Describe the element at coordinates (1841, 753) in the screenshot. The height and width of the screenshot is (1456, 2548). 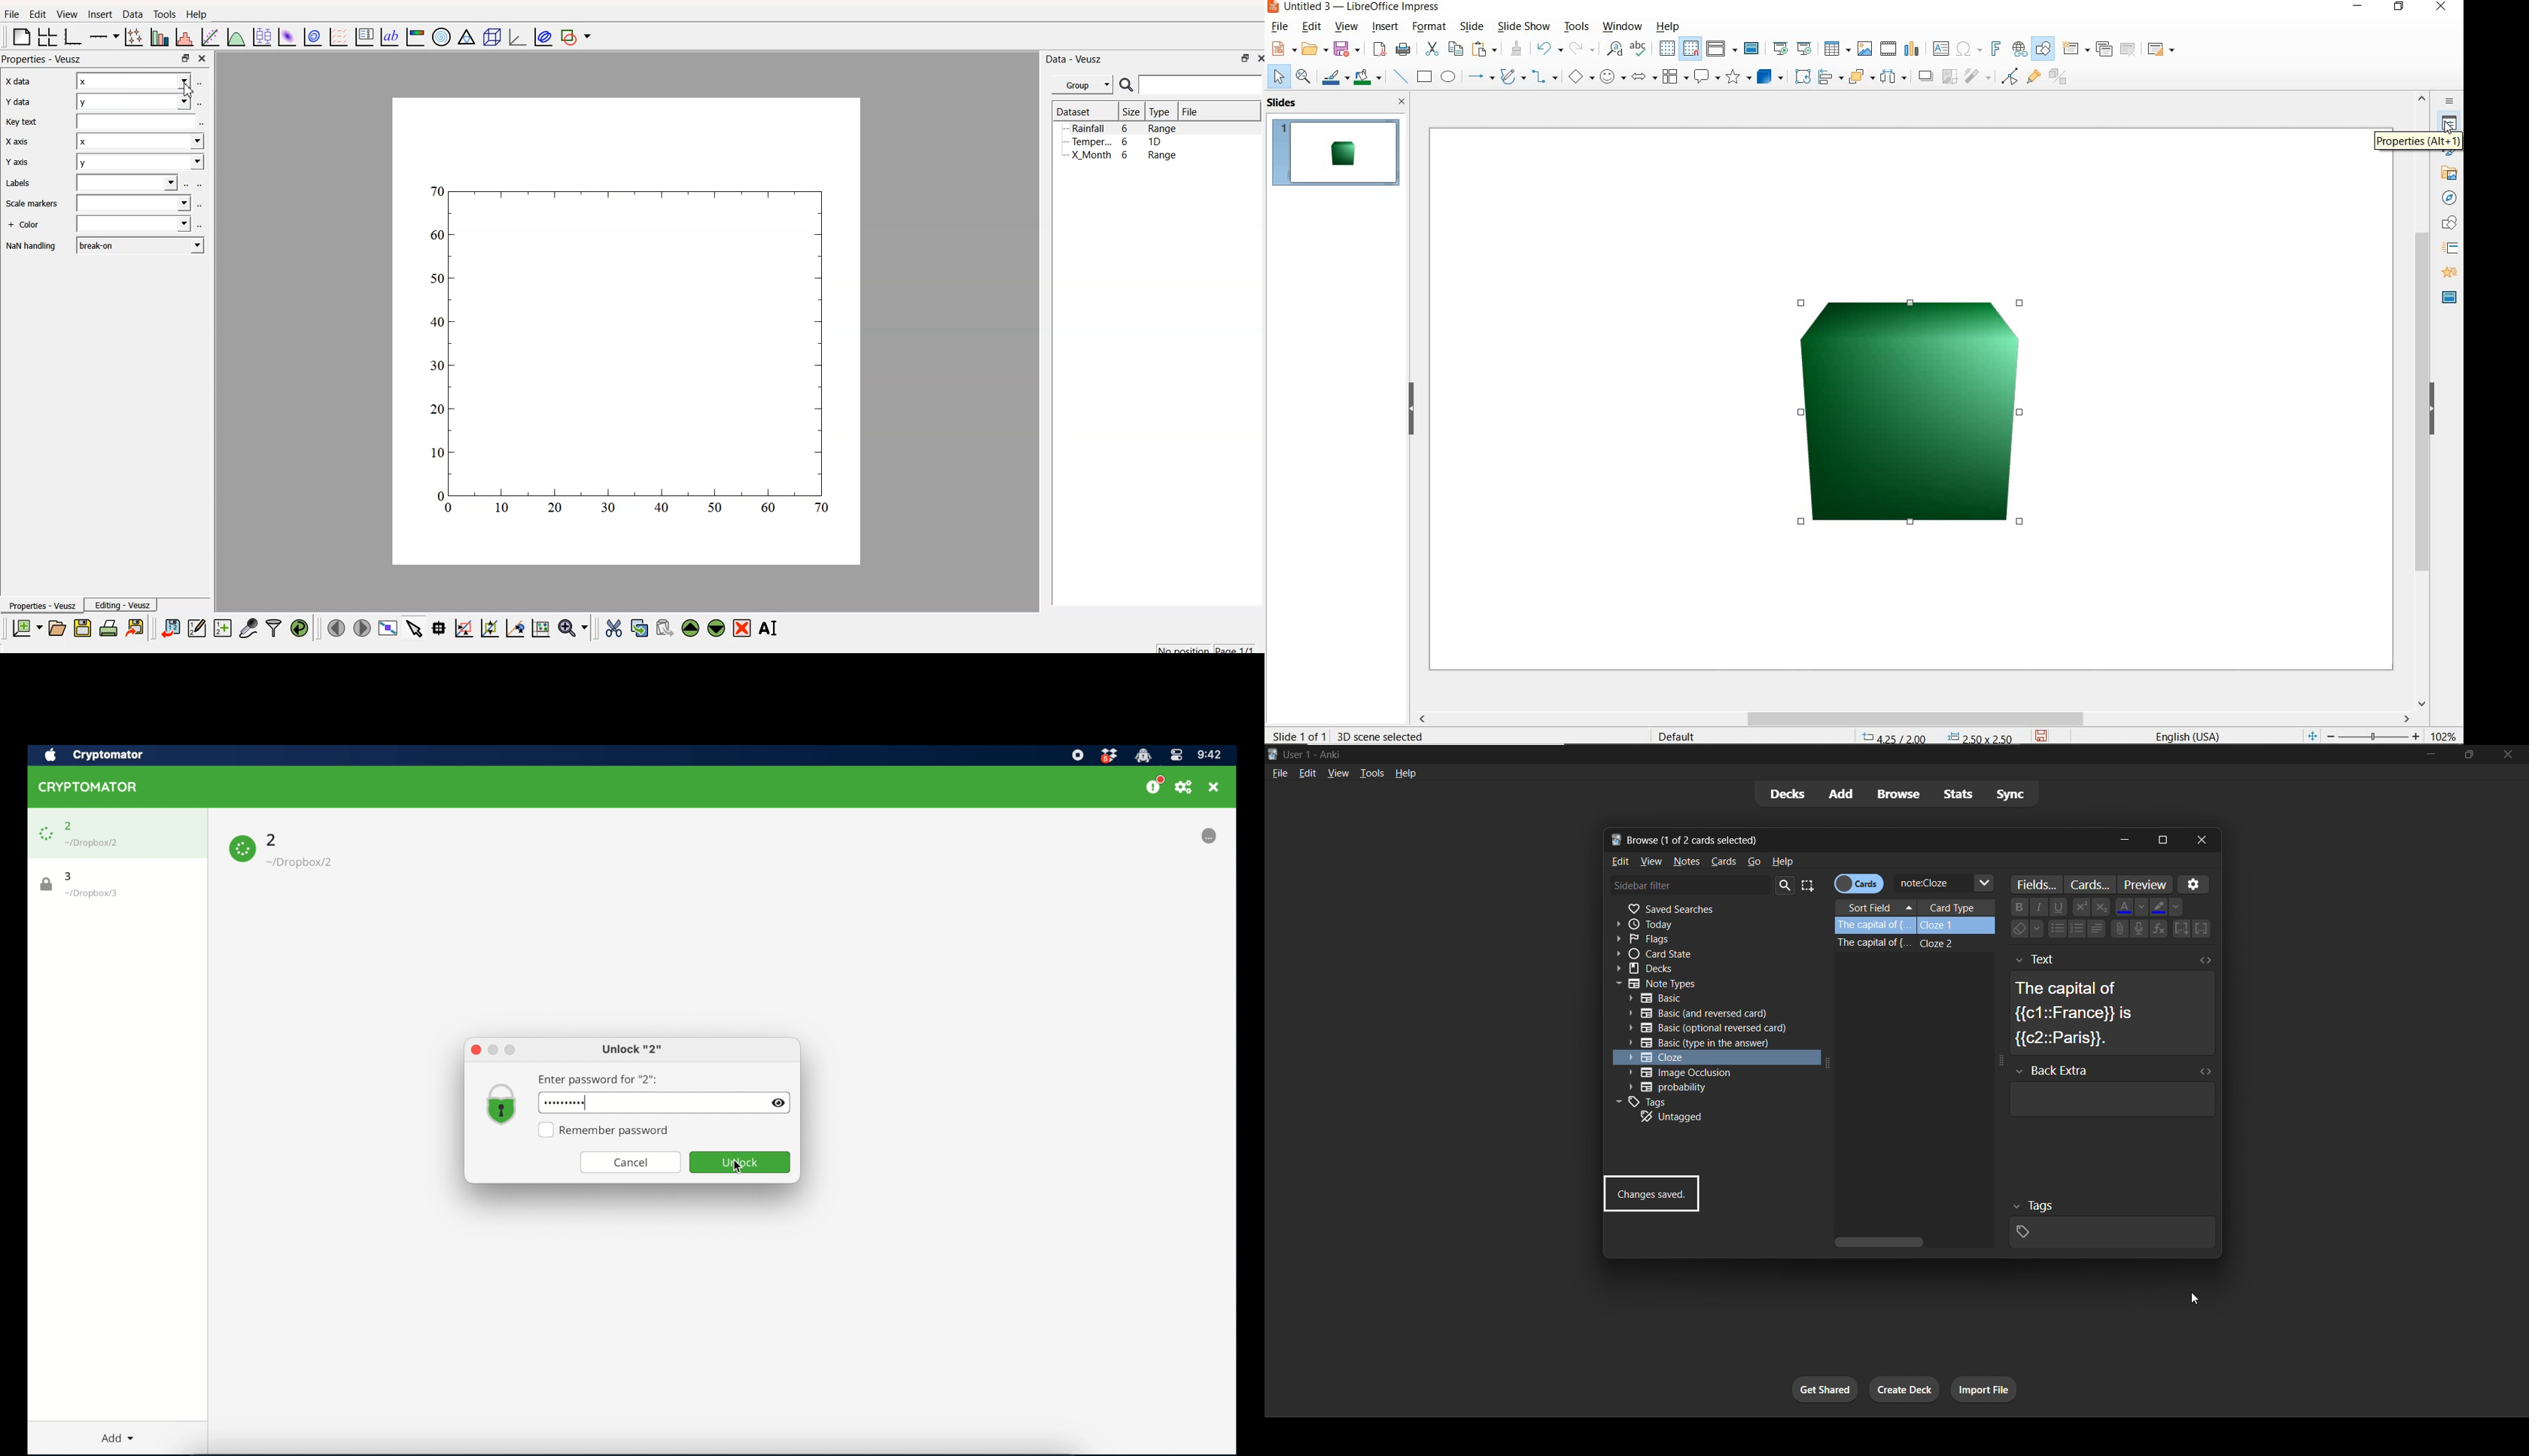
I see `title bar` at that location.